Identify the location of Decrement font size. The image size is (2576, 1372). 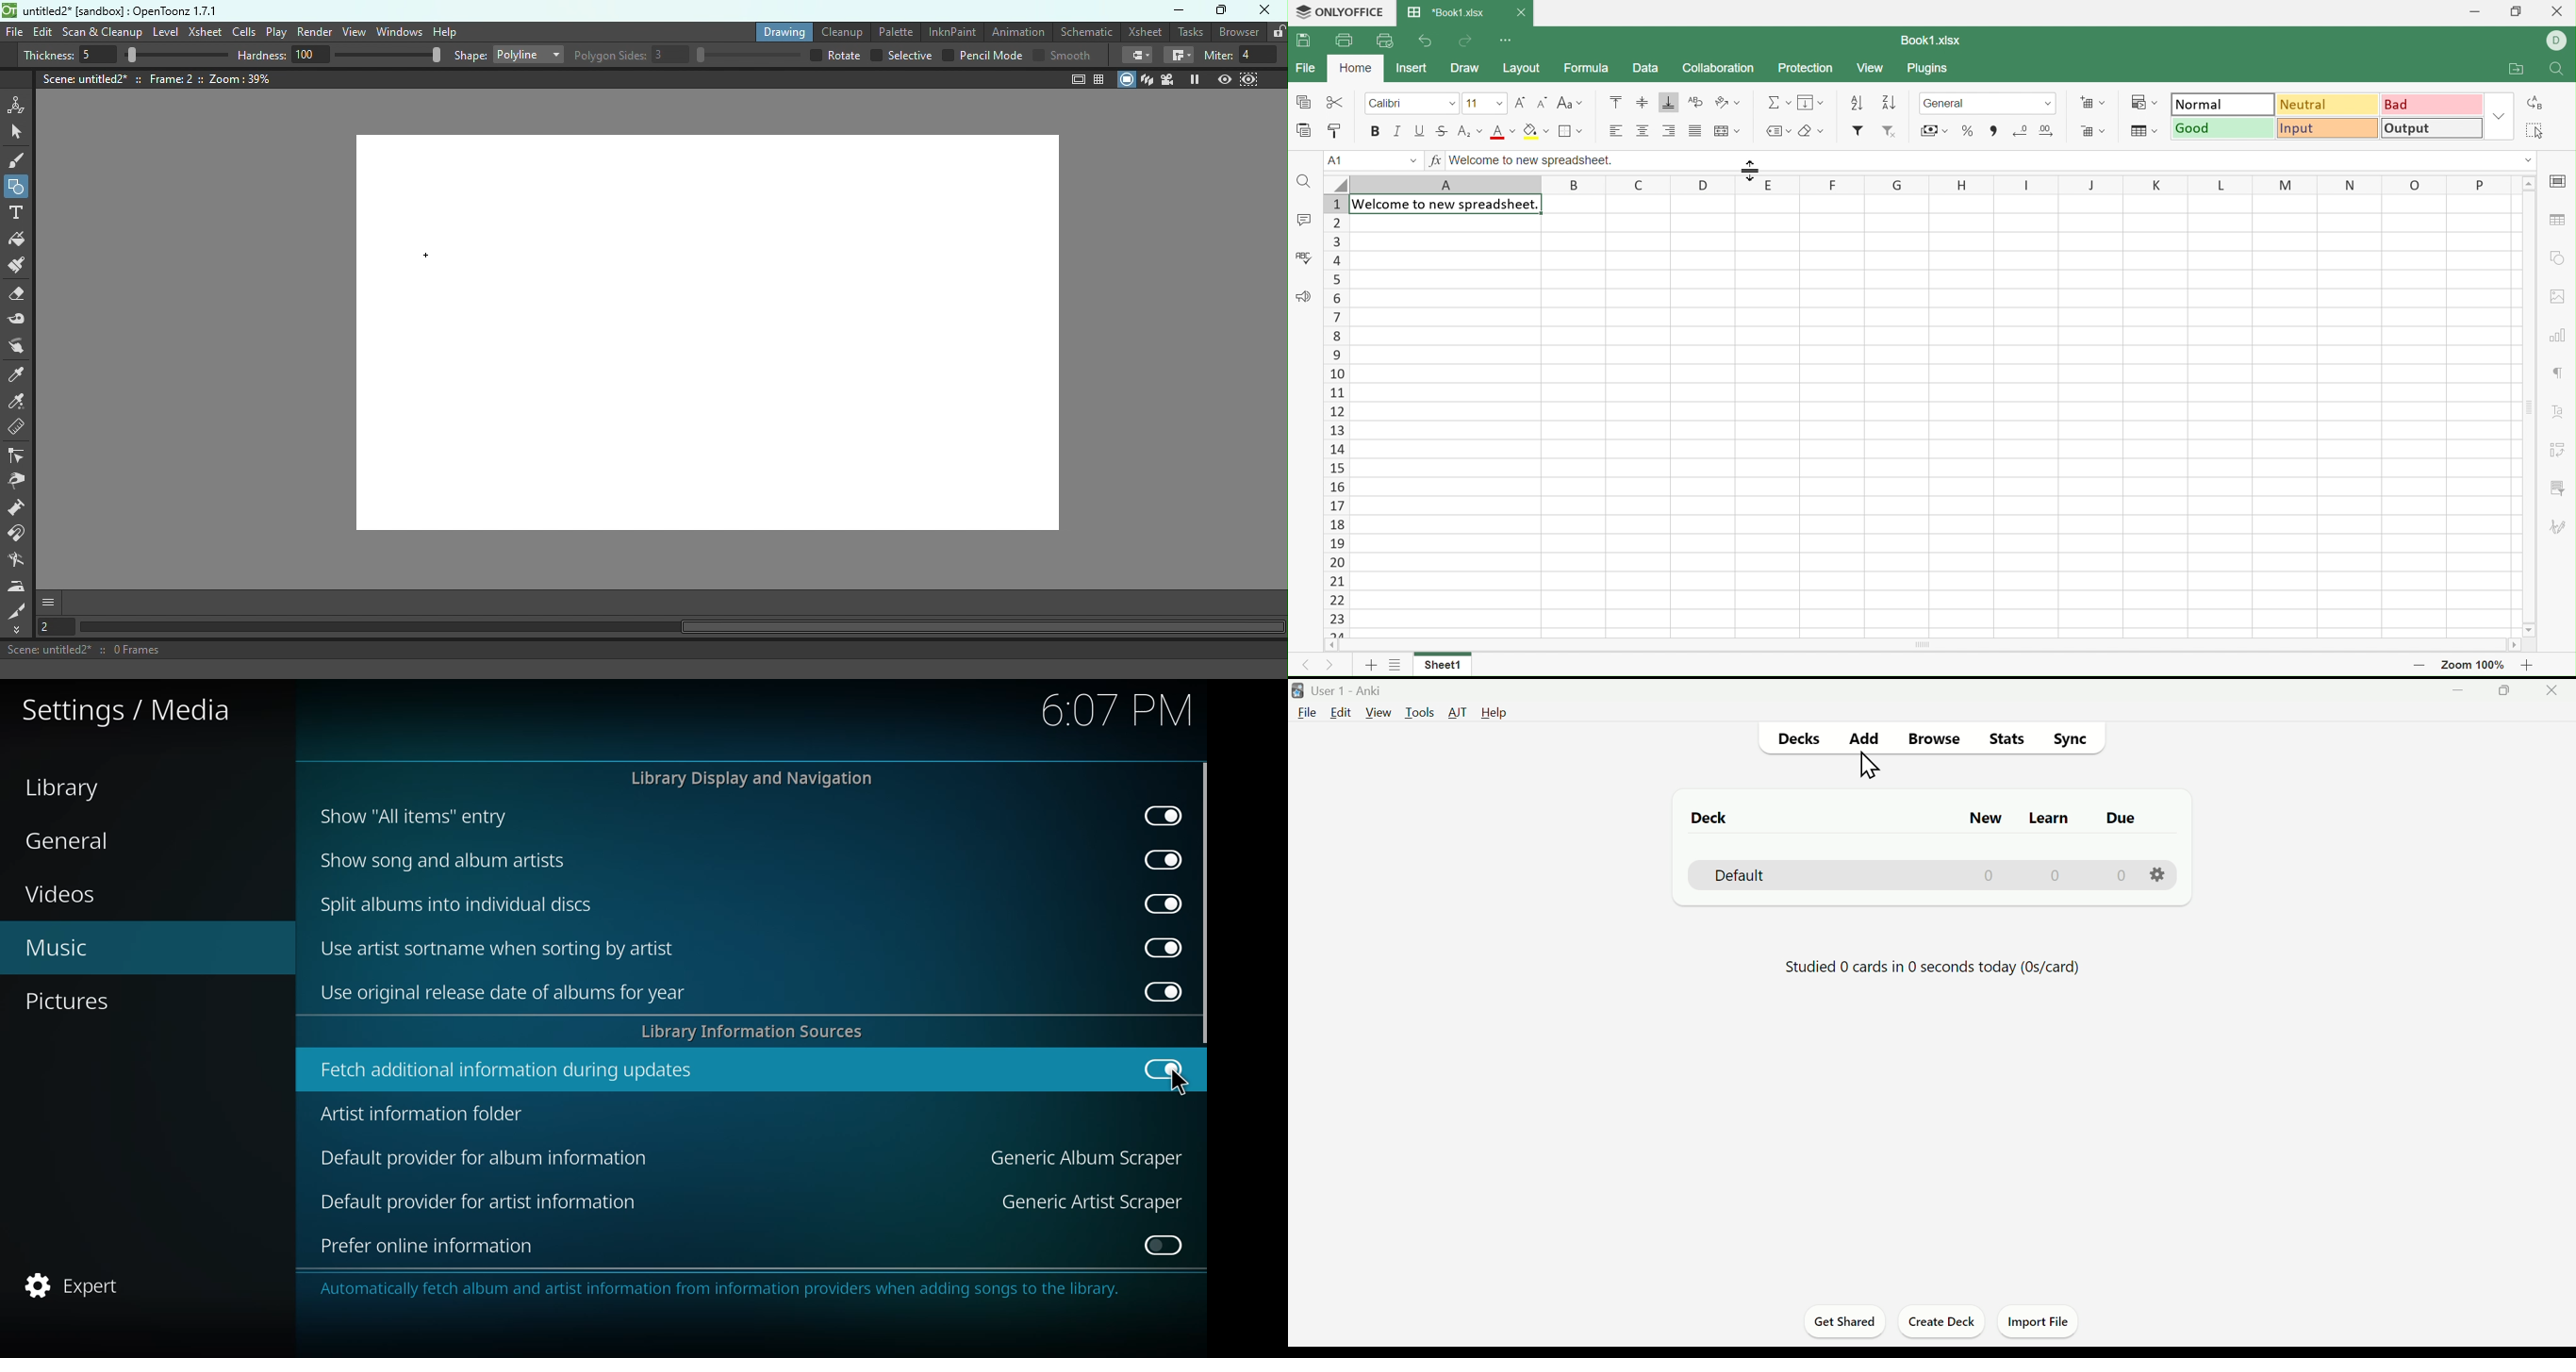
(1543, 102).